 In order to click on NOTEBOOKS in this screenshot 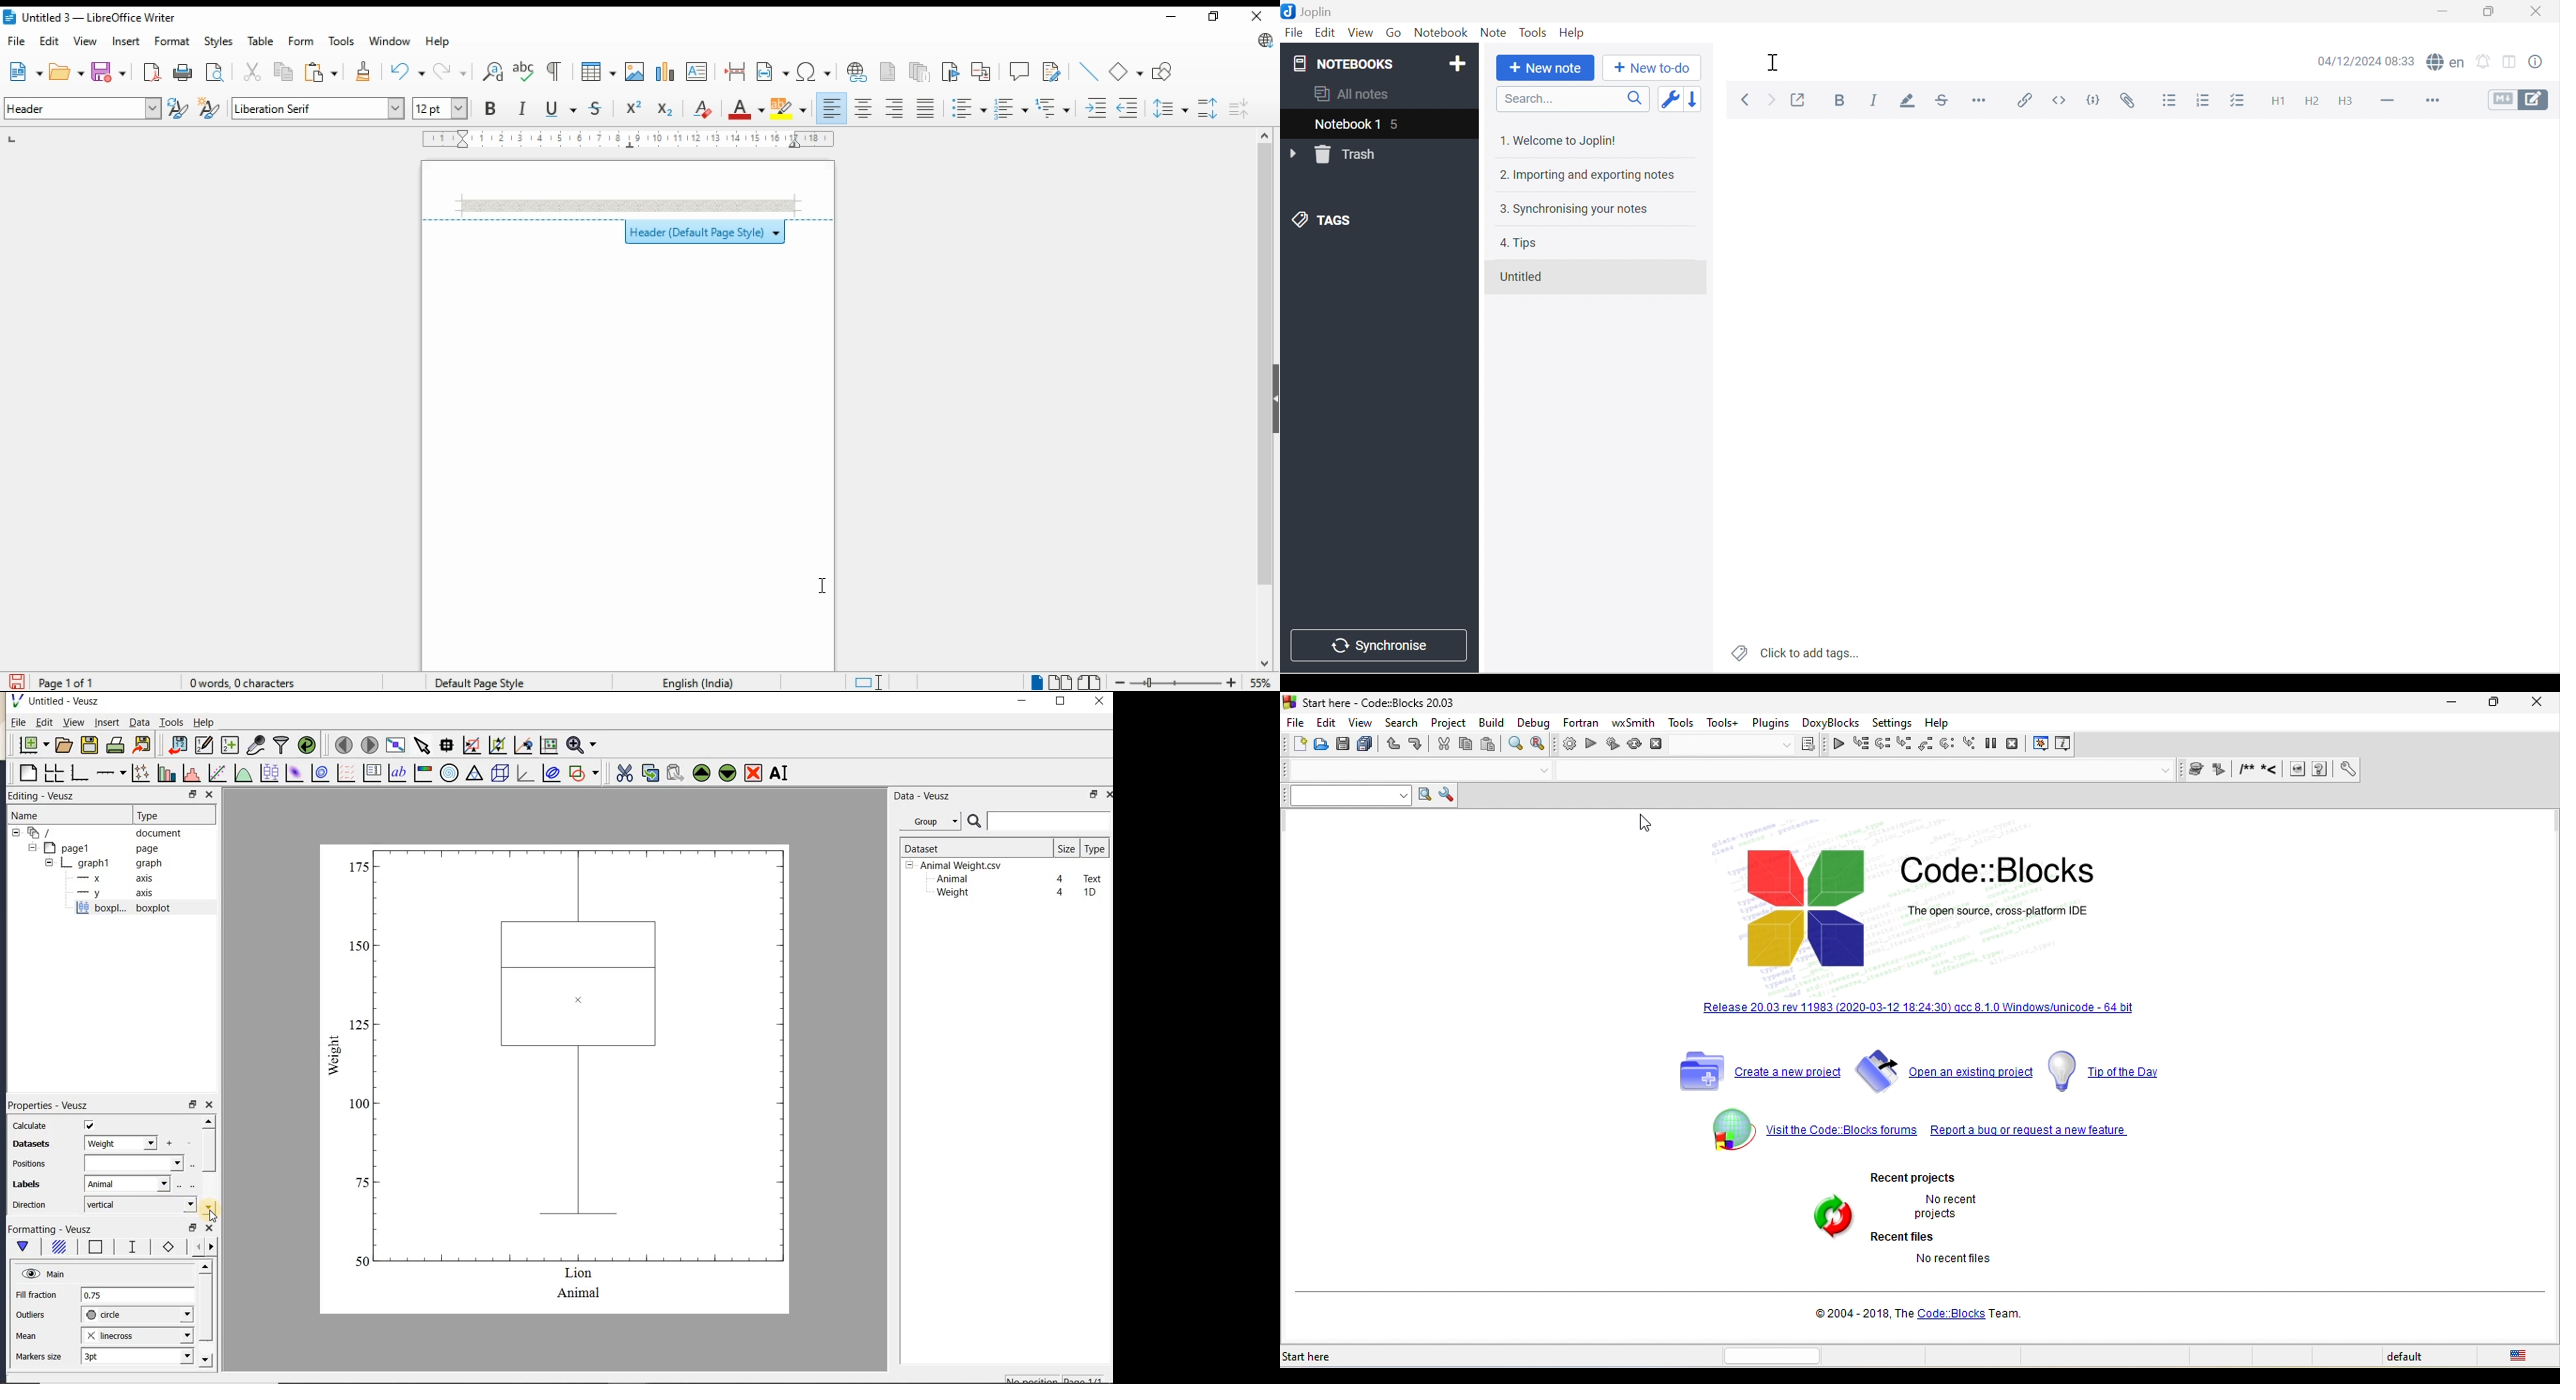, I will do `click(1347, 62)`.